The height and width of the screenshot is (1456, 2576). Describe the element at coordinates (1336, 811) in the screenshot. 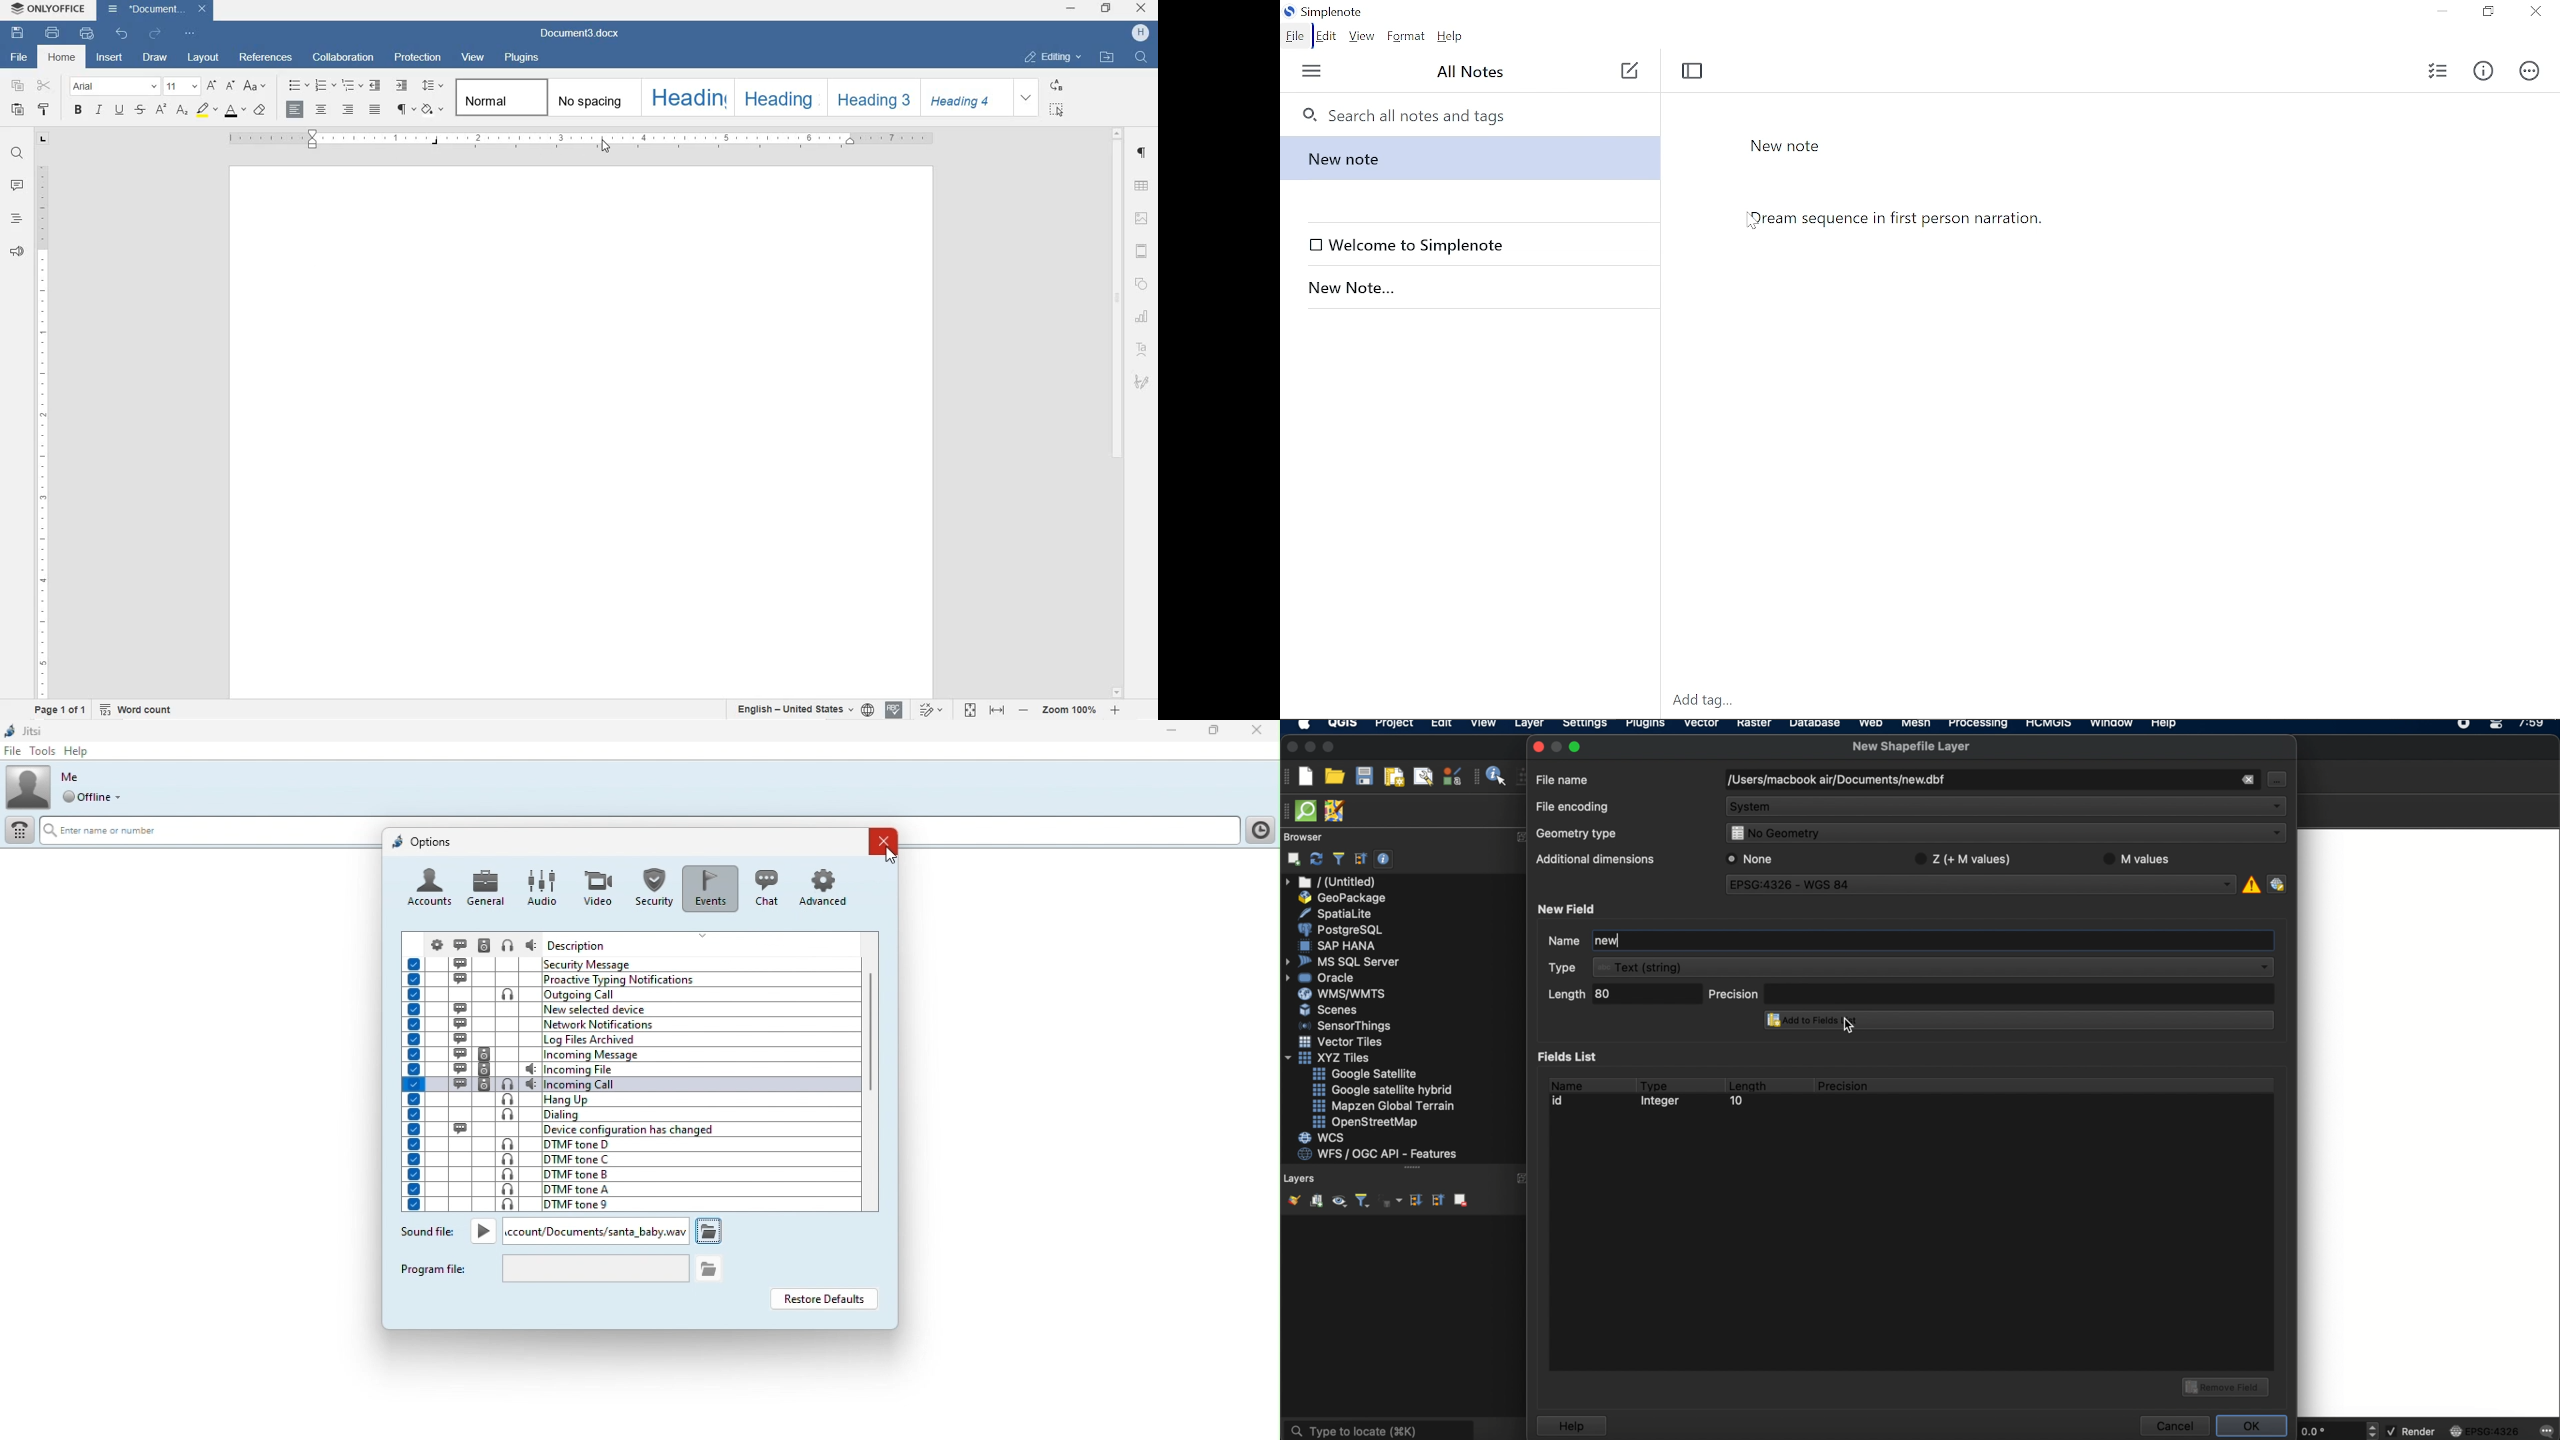

I see `JOSM remote` at that location.